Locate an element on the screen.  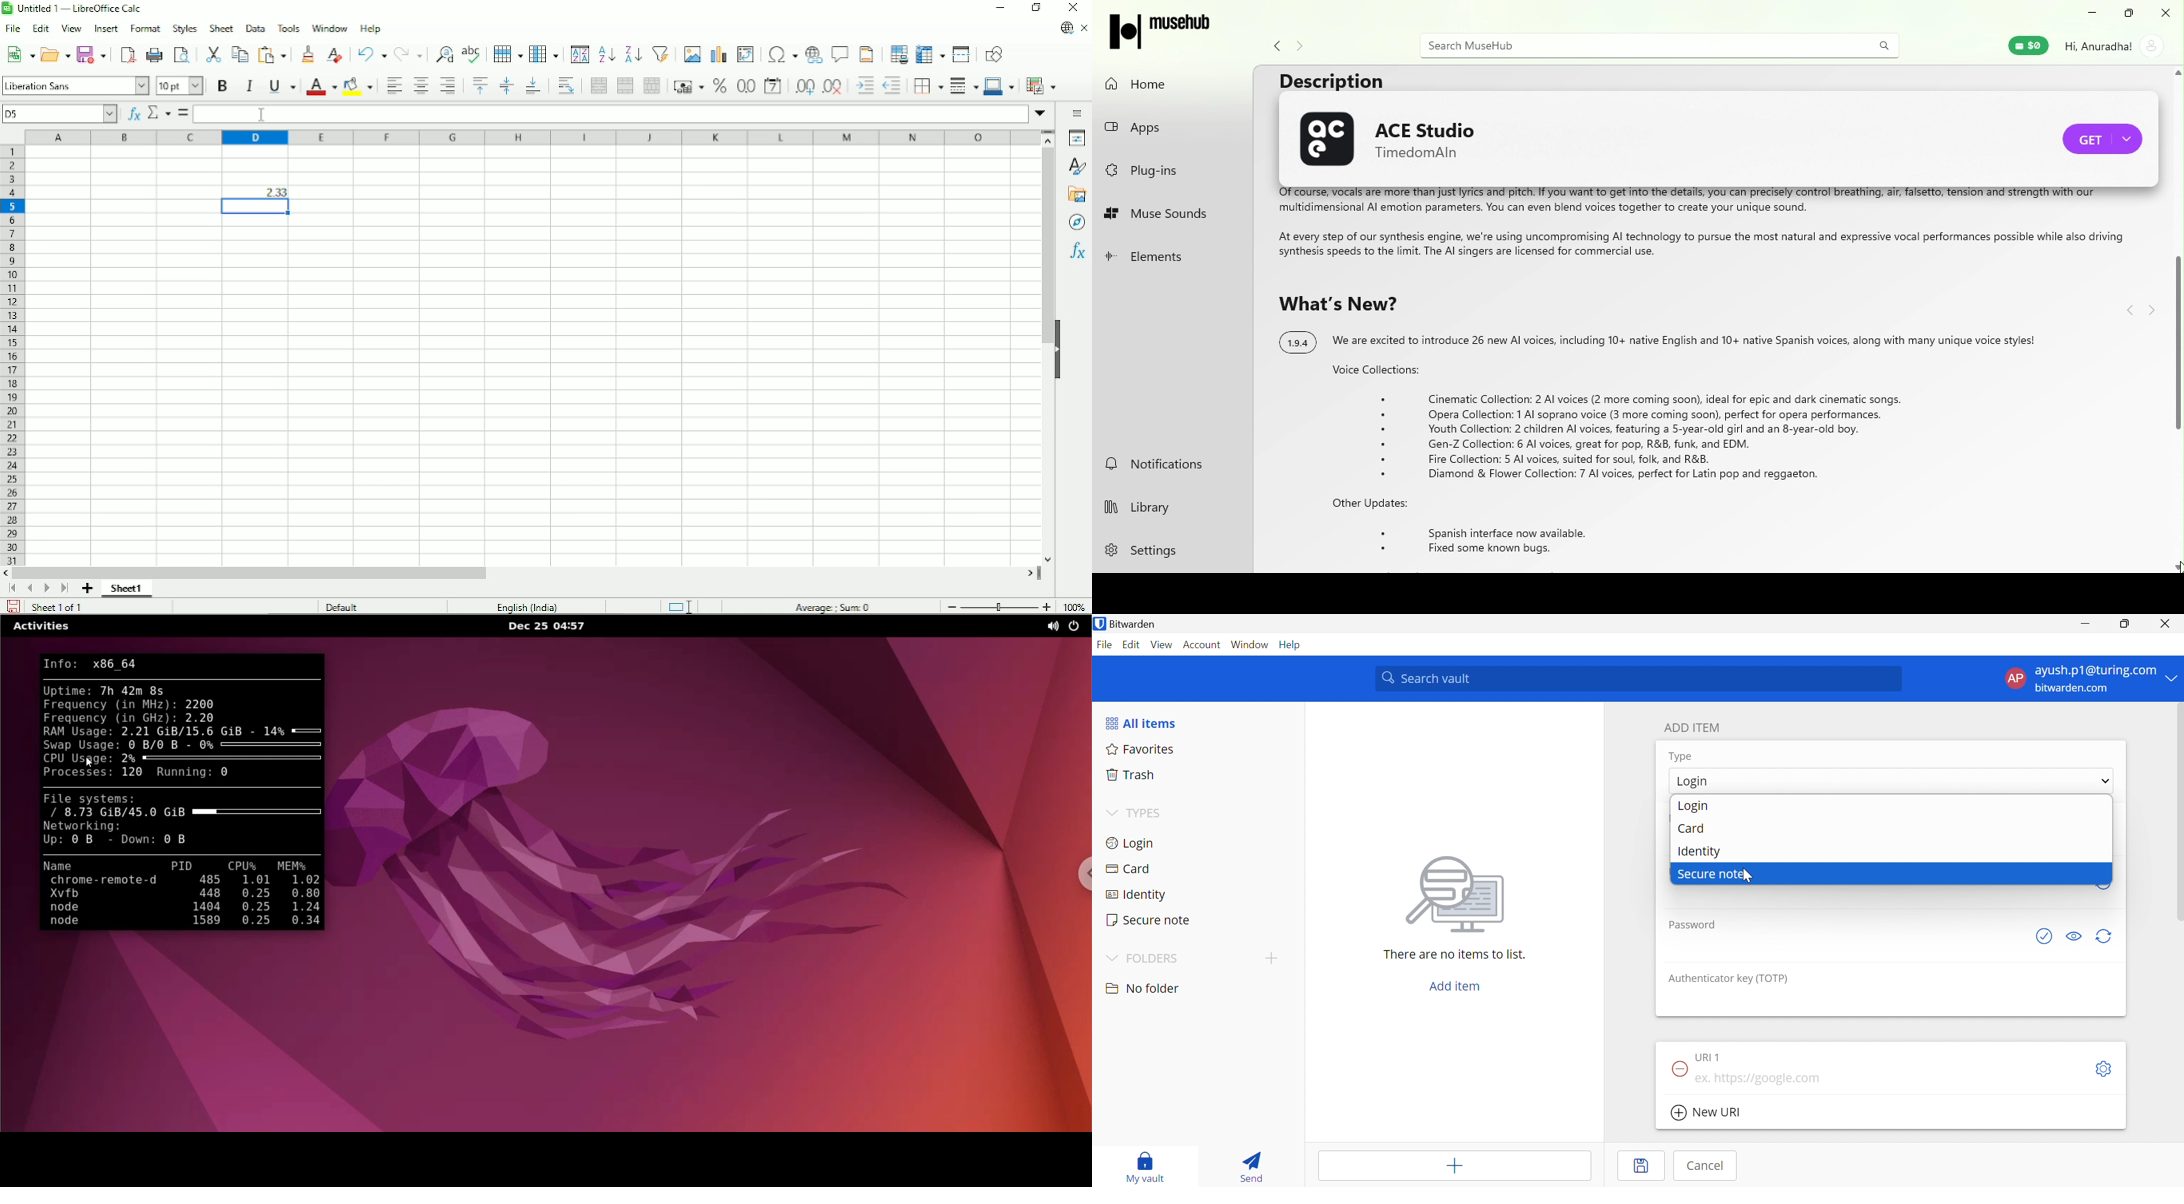
Select function is located at coordinates (160, 114).